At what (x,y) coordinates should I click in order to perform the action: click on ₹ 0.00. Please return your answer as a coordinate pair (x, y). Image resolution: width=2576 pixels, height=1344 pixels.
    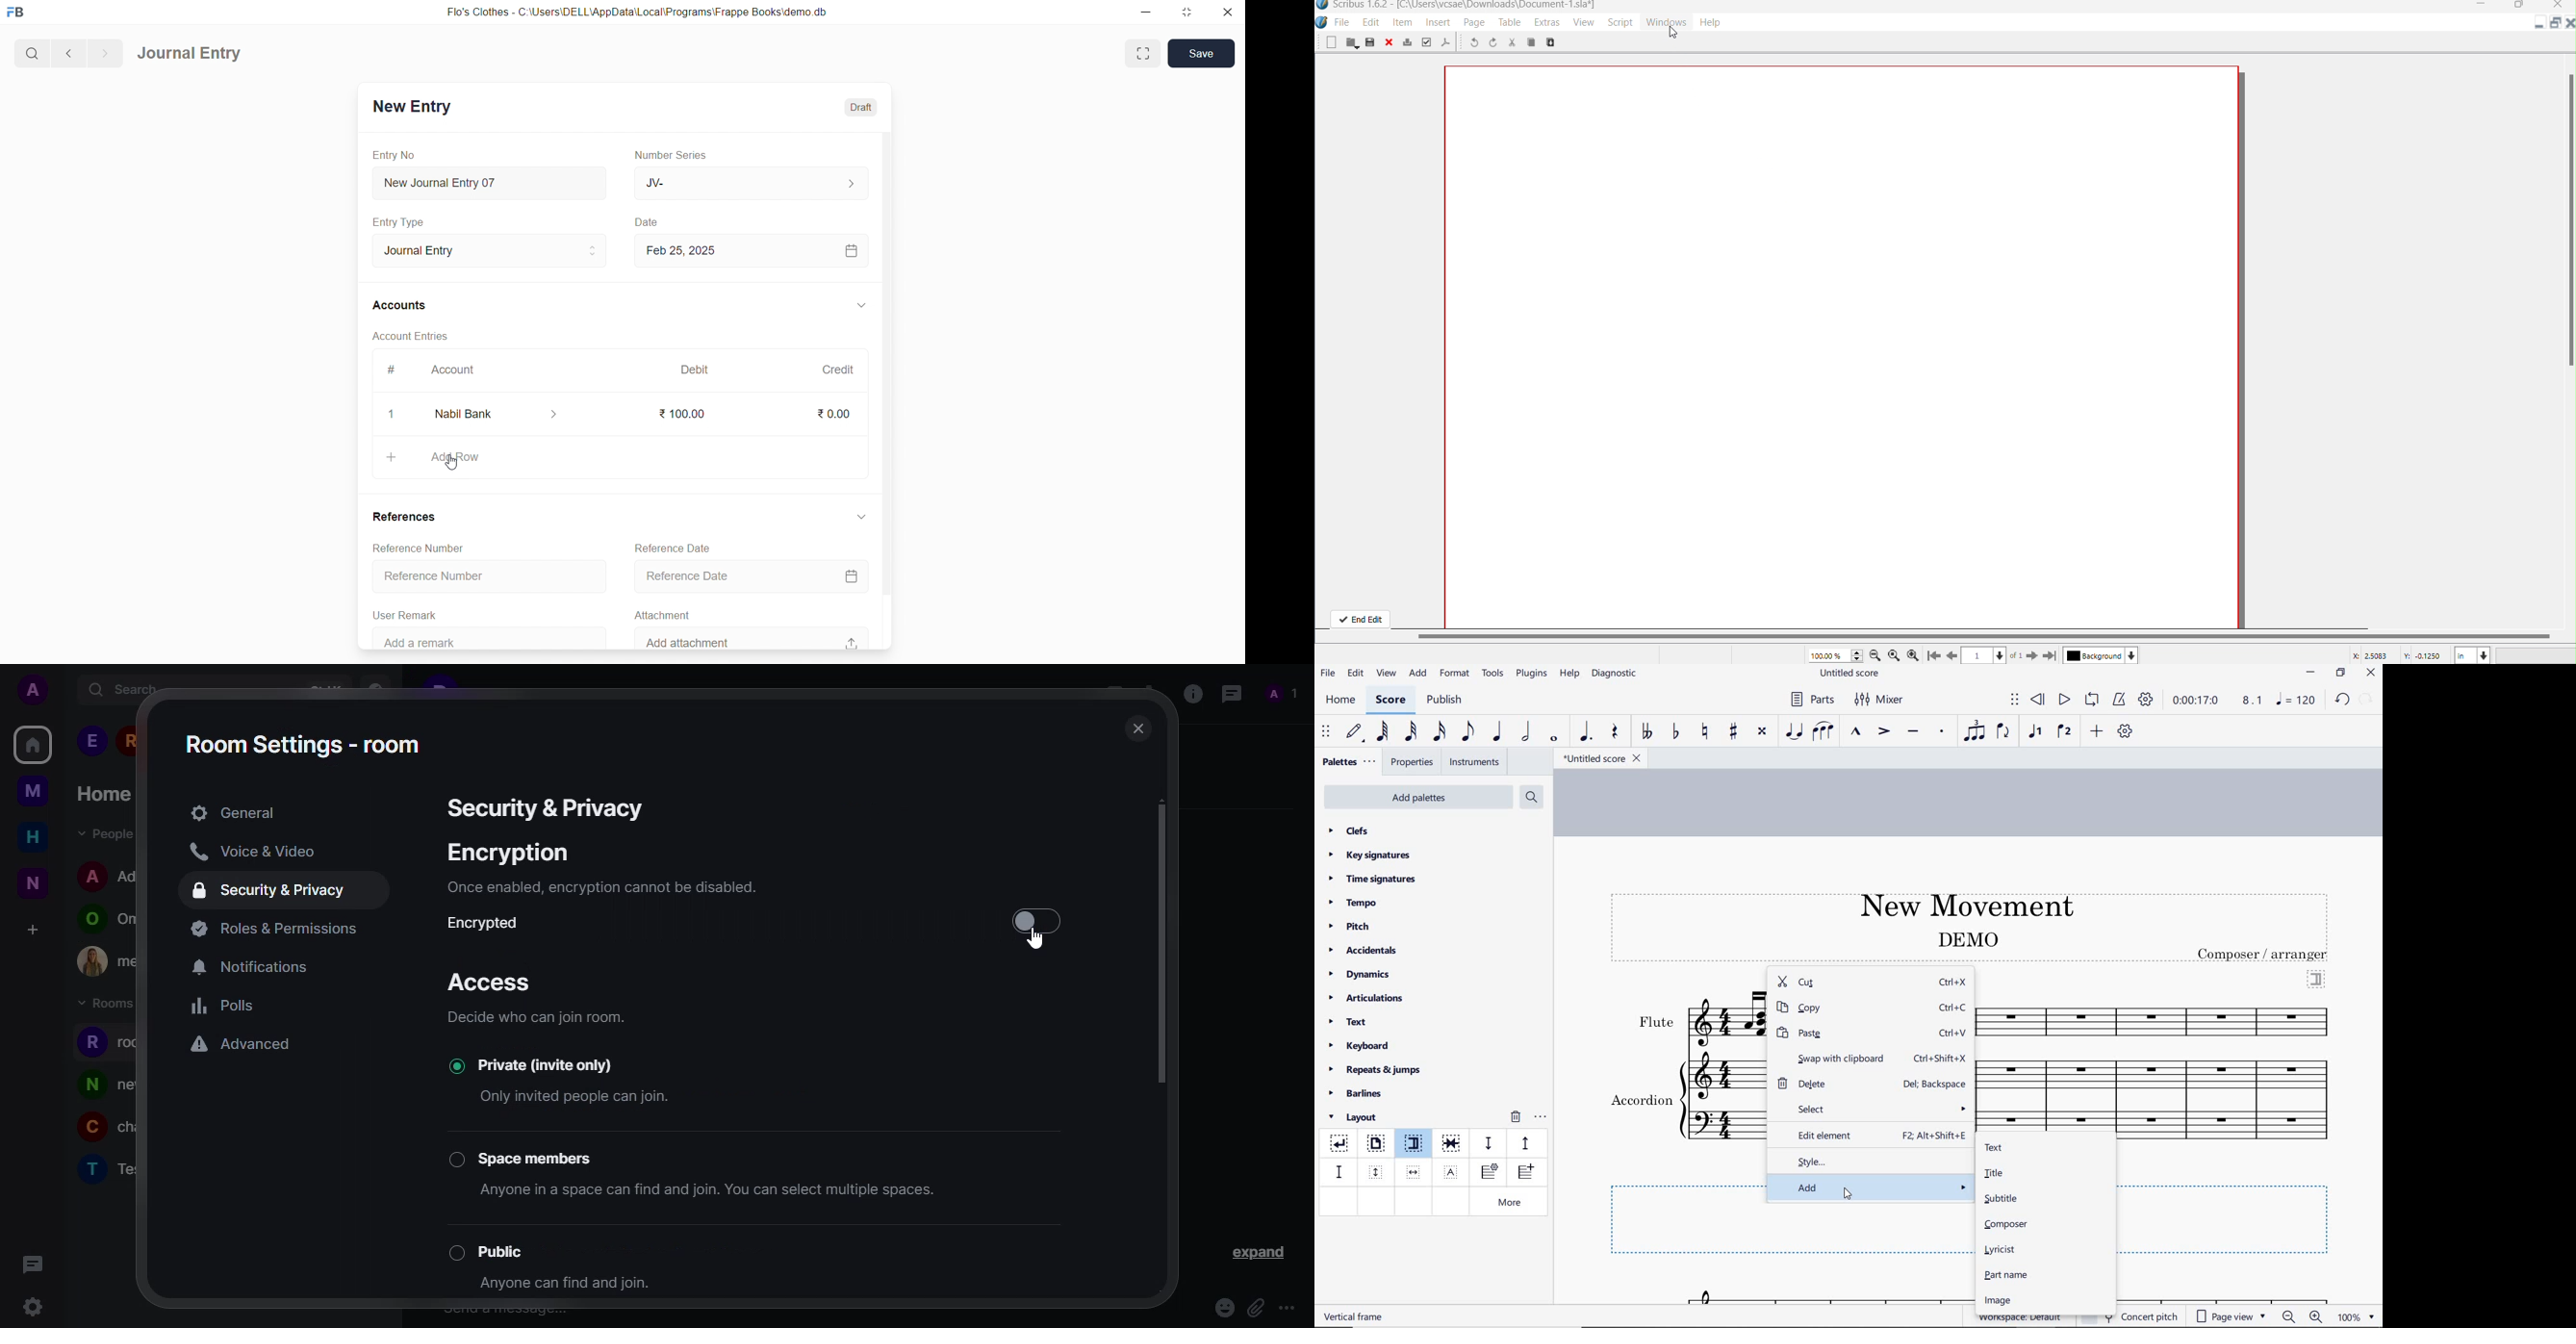
    Looking at the image, I should click on (833, 413).